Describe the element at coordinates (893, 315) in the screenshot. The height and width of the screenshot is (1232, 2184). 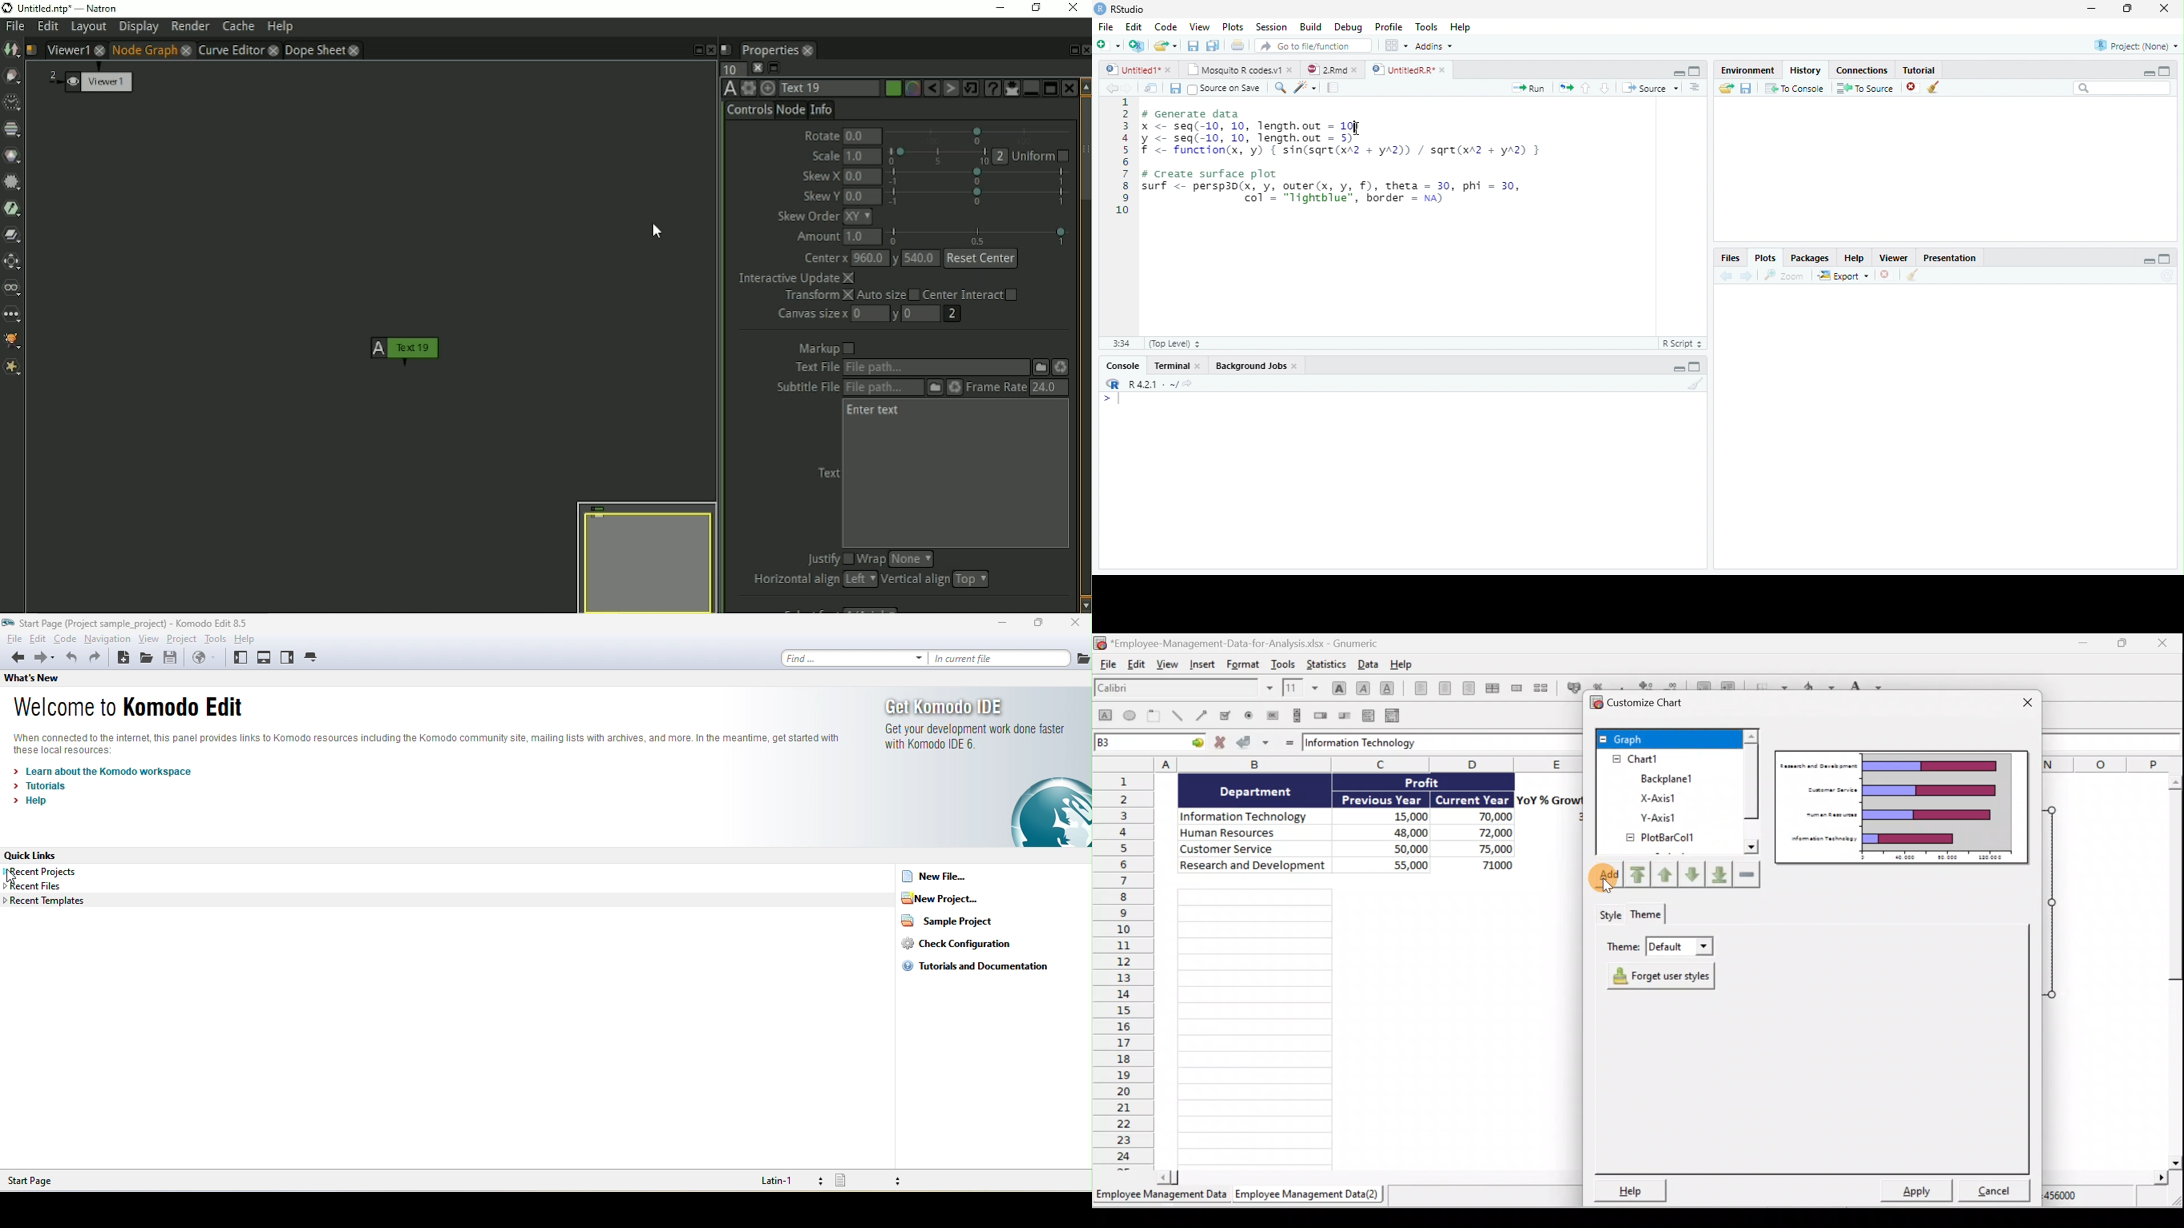
I see `y` at that location.